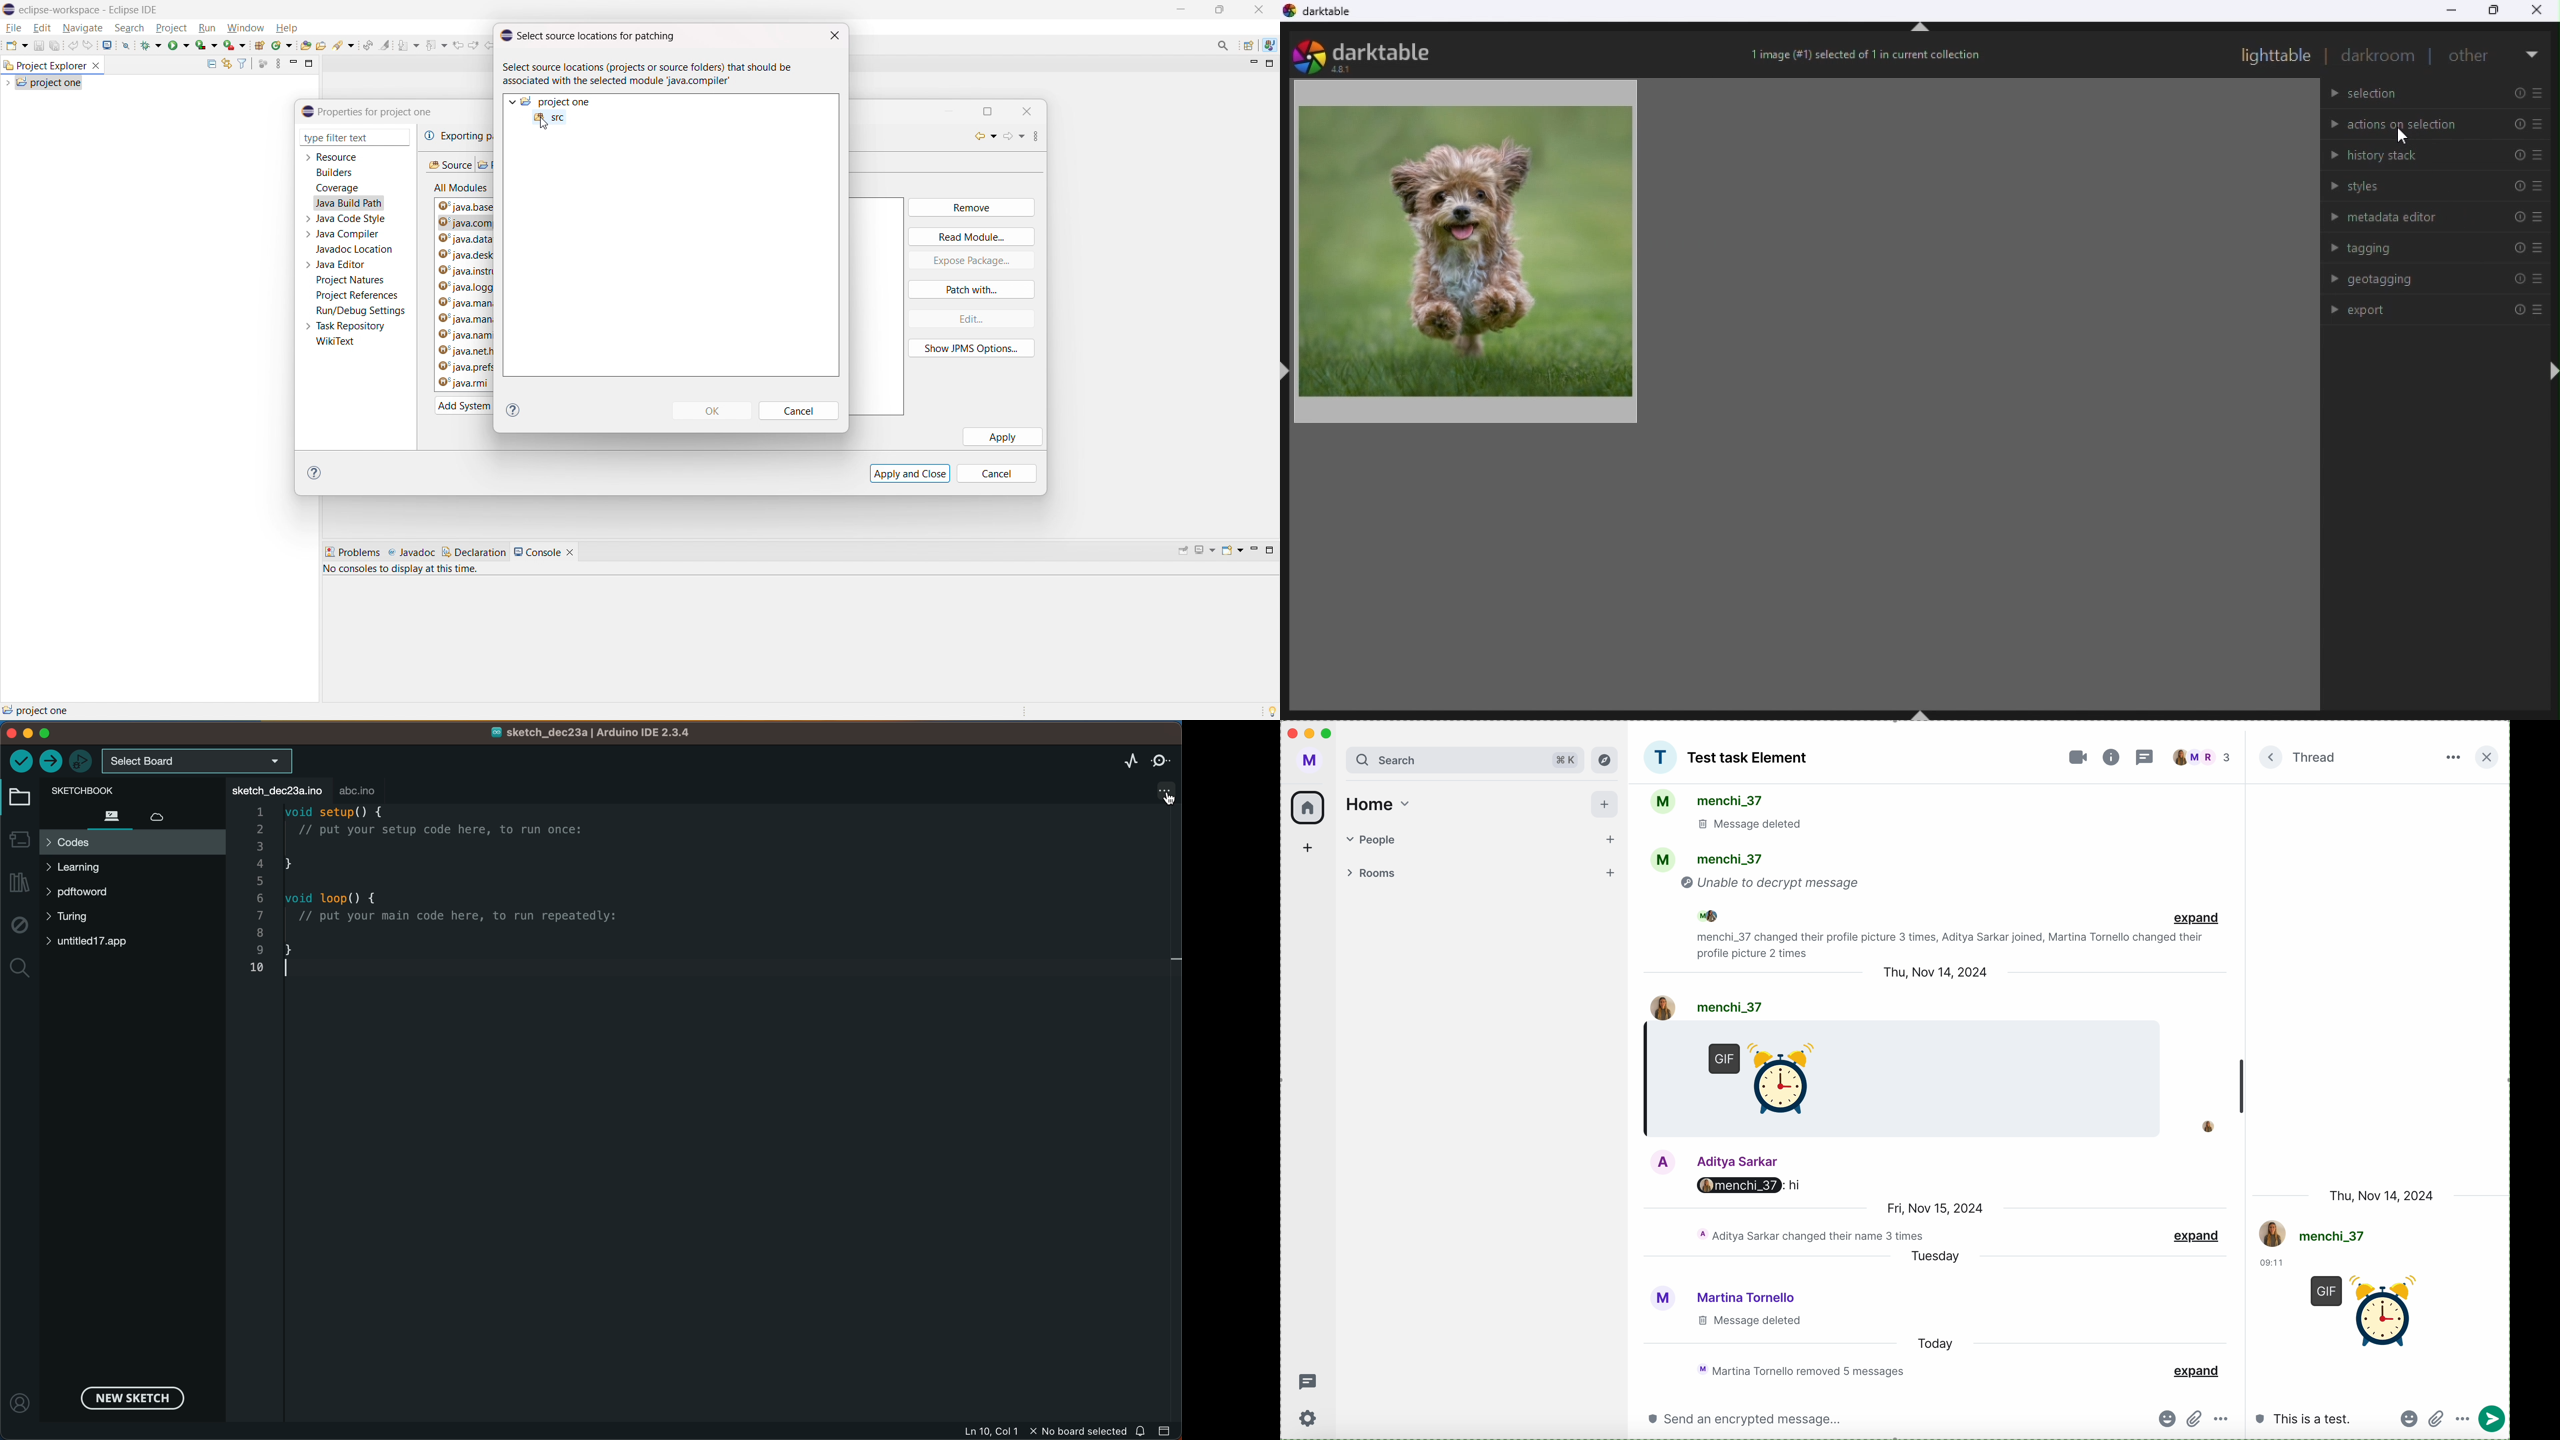 This screenshot has height=1456, width=2576. What do you see at coordinates (2202, 1125) in the screenshot?
I see `profile picture` at bounding box center [2202, 1125].